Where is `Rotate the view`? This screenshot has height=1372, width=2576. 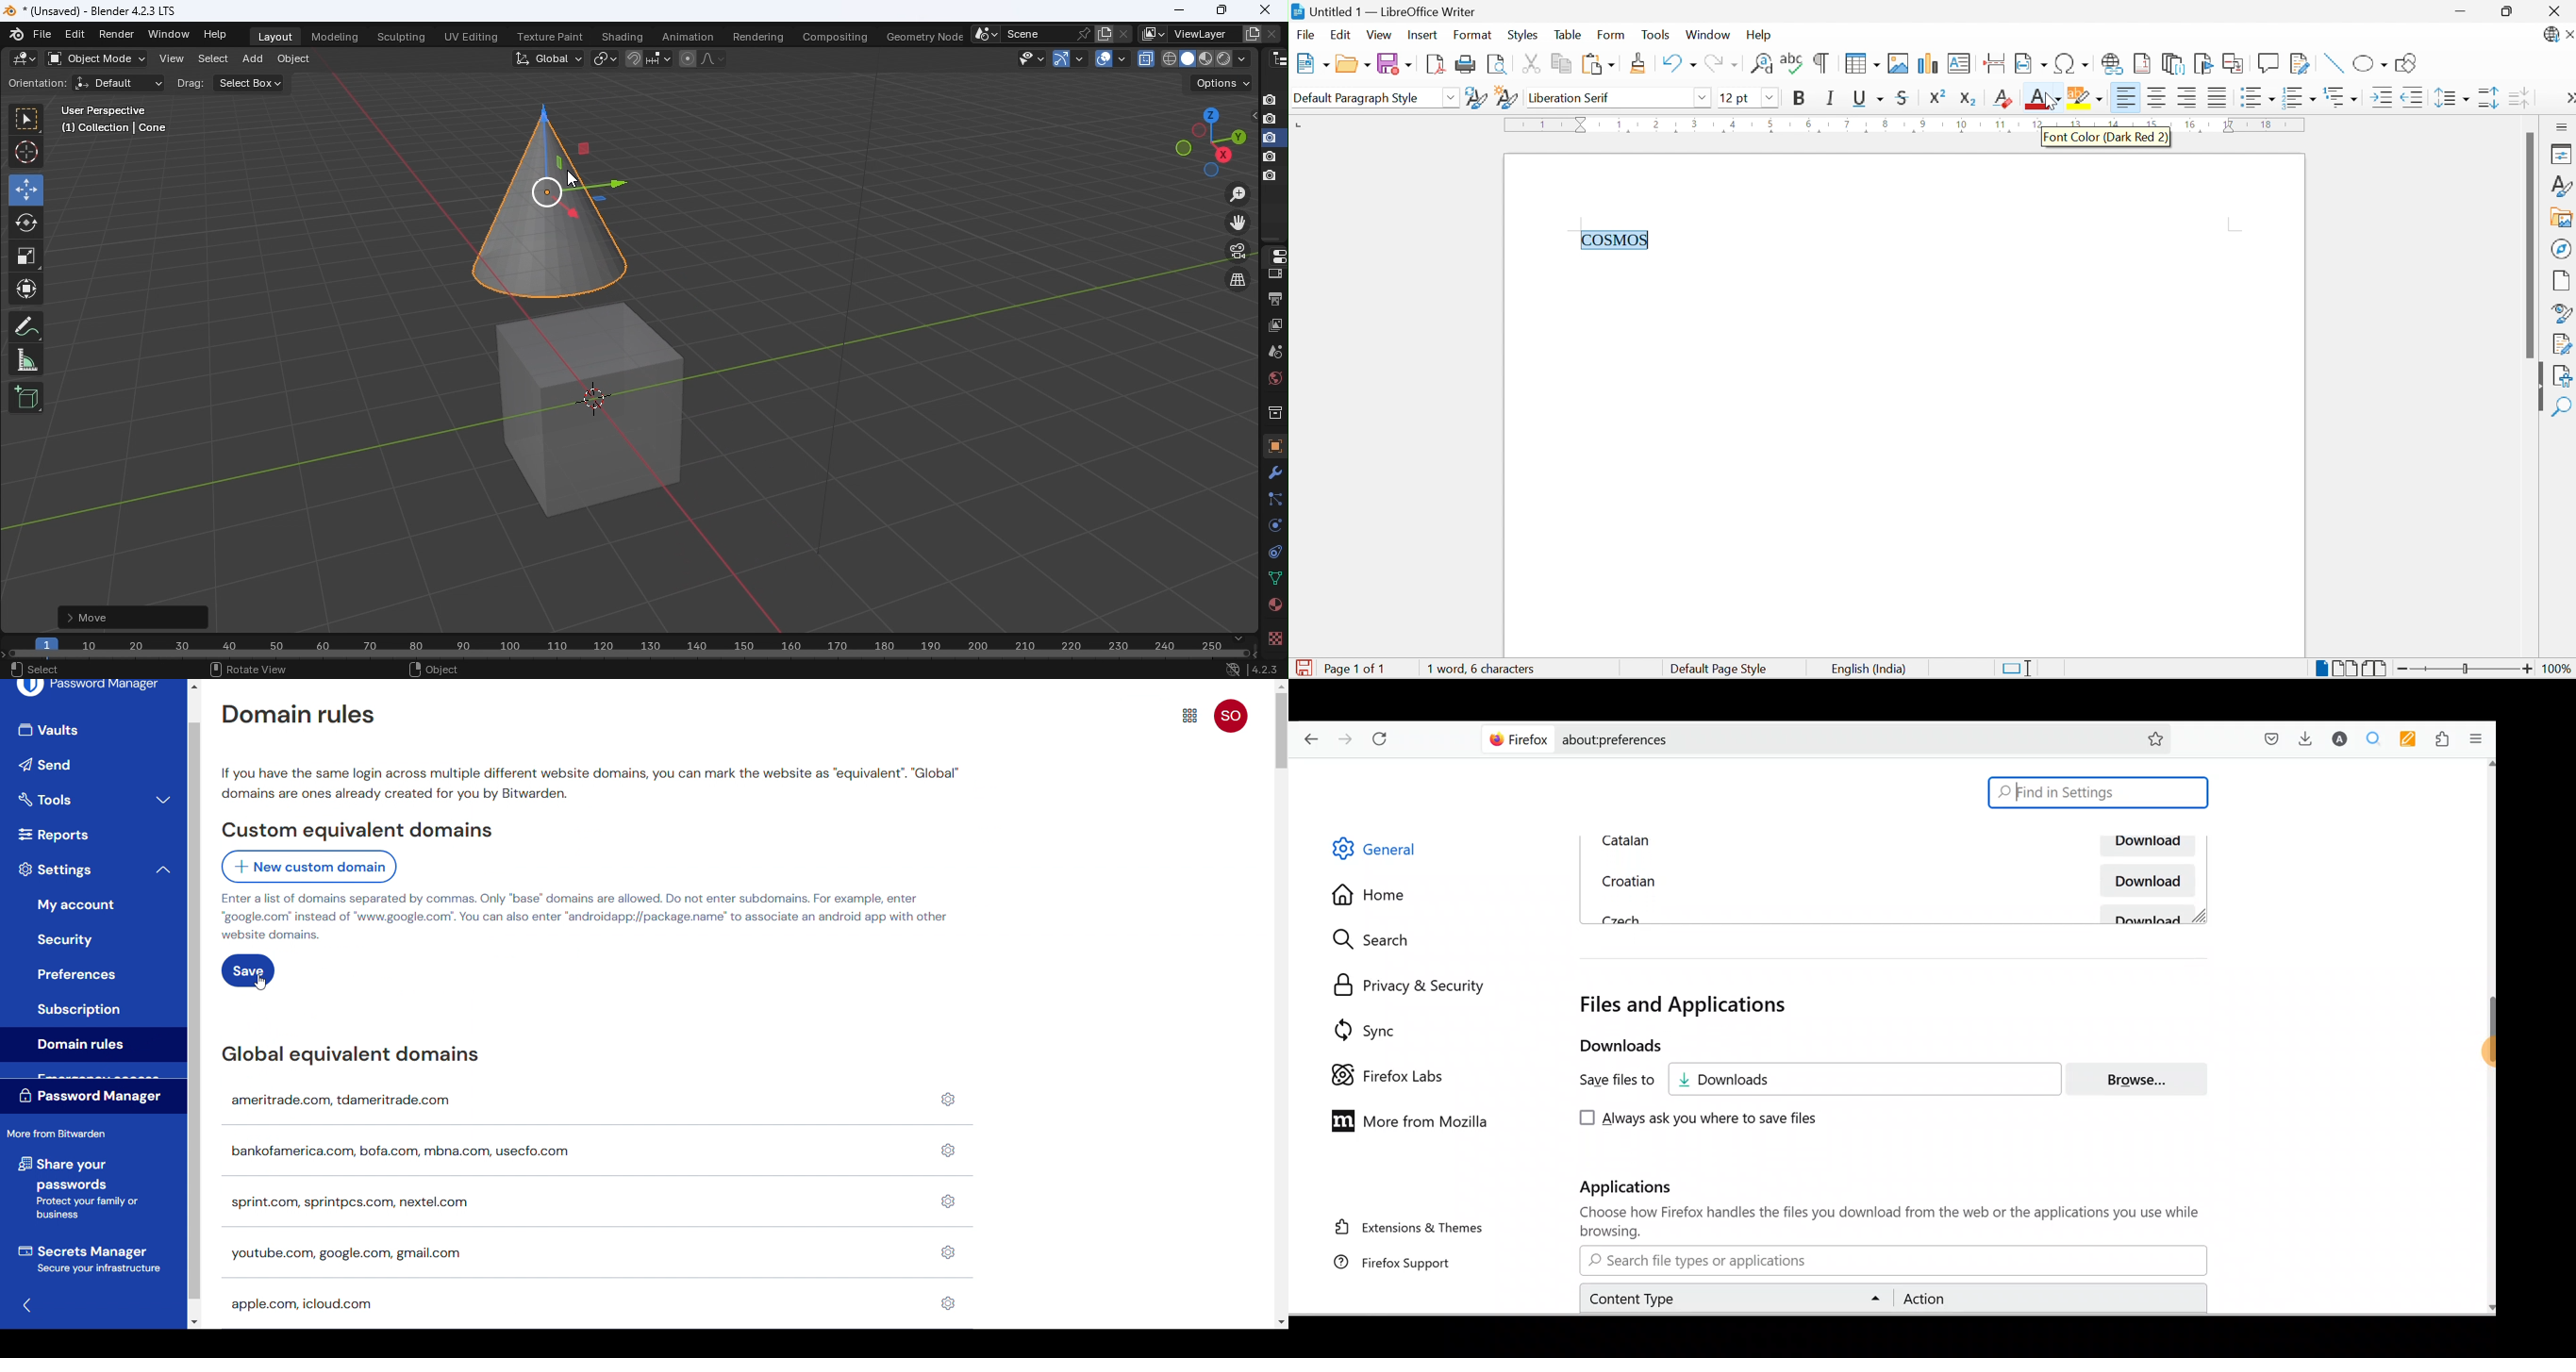 Rotate the view is located at coordinates (1236, 136).